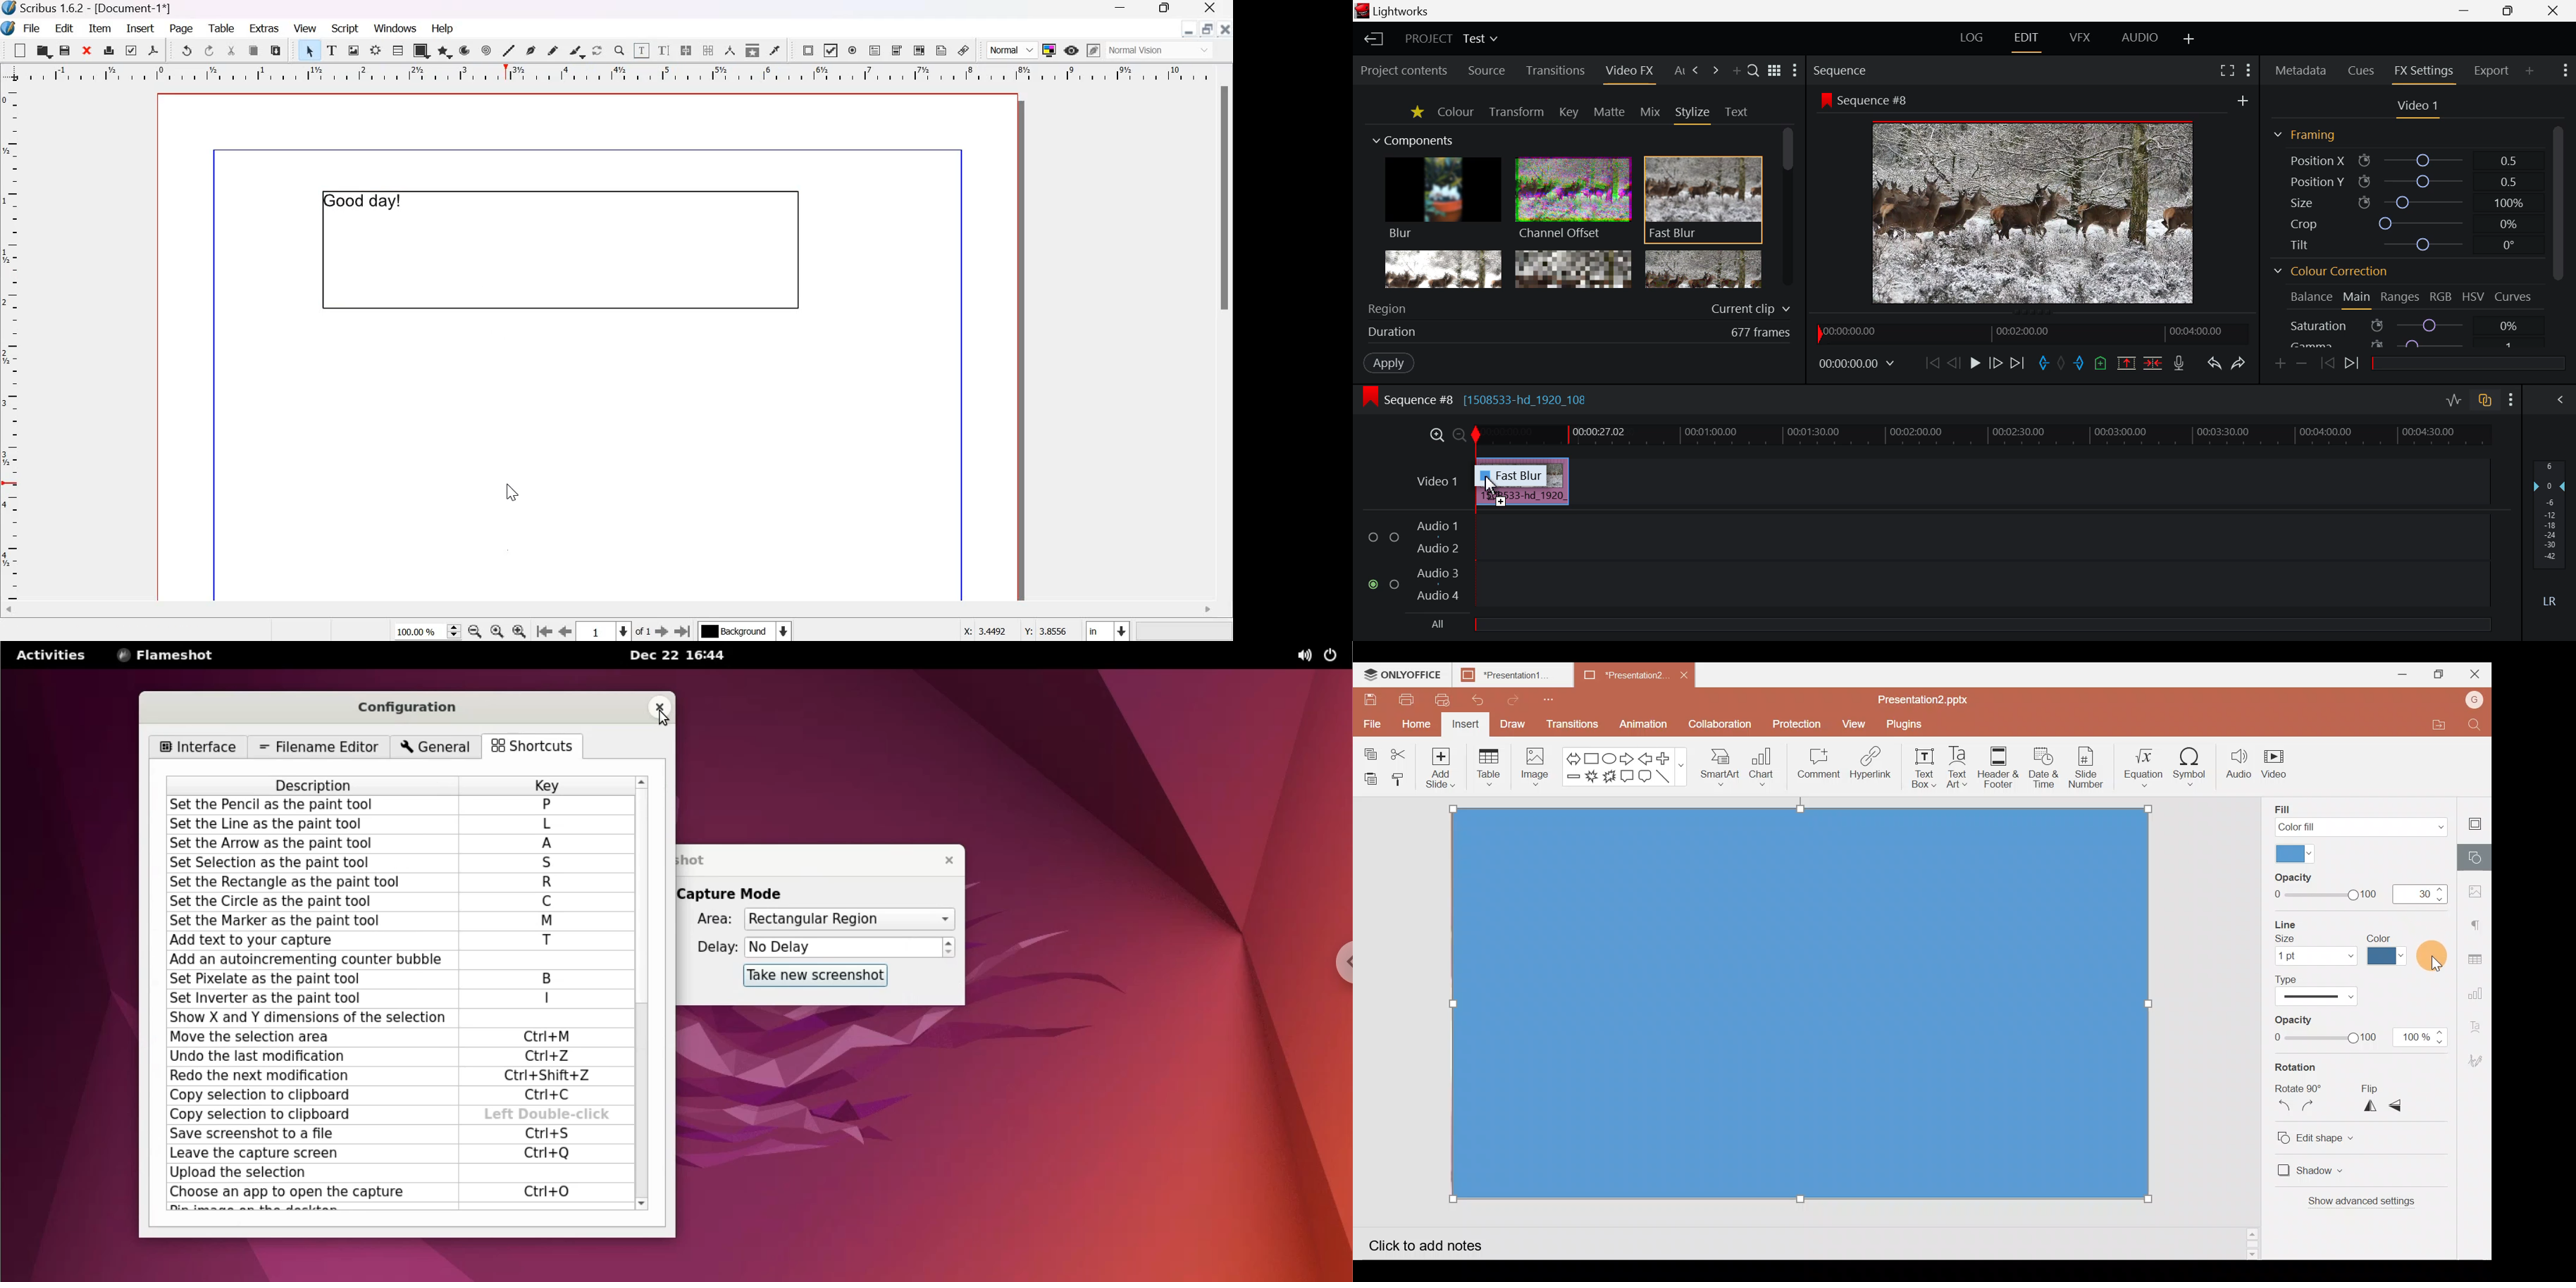 This screenshot has height=1288, width=2576. Describe the element at coordinates (1858, 363) in the screenshot. I see `Frame Time` at that location.